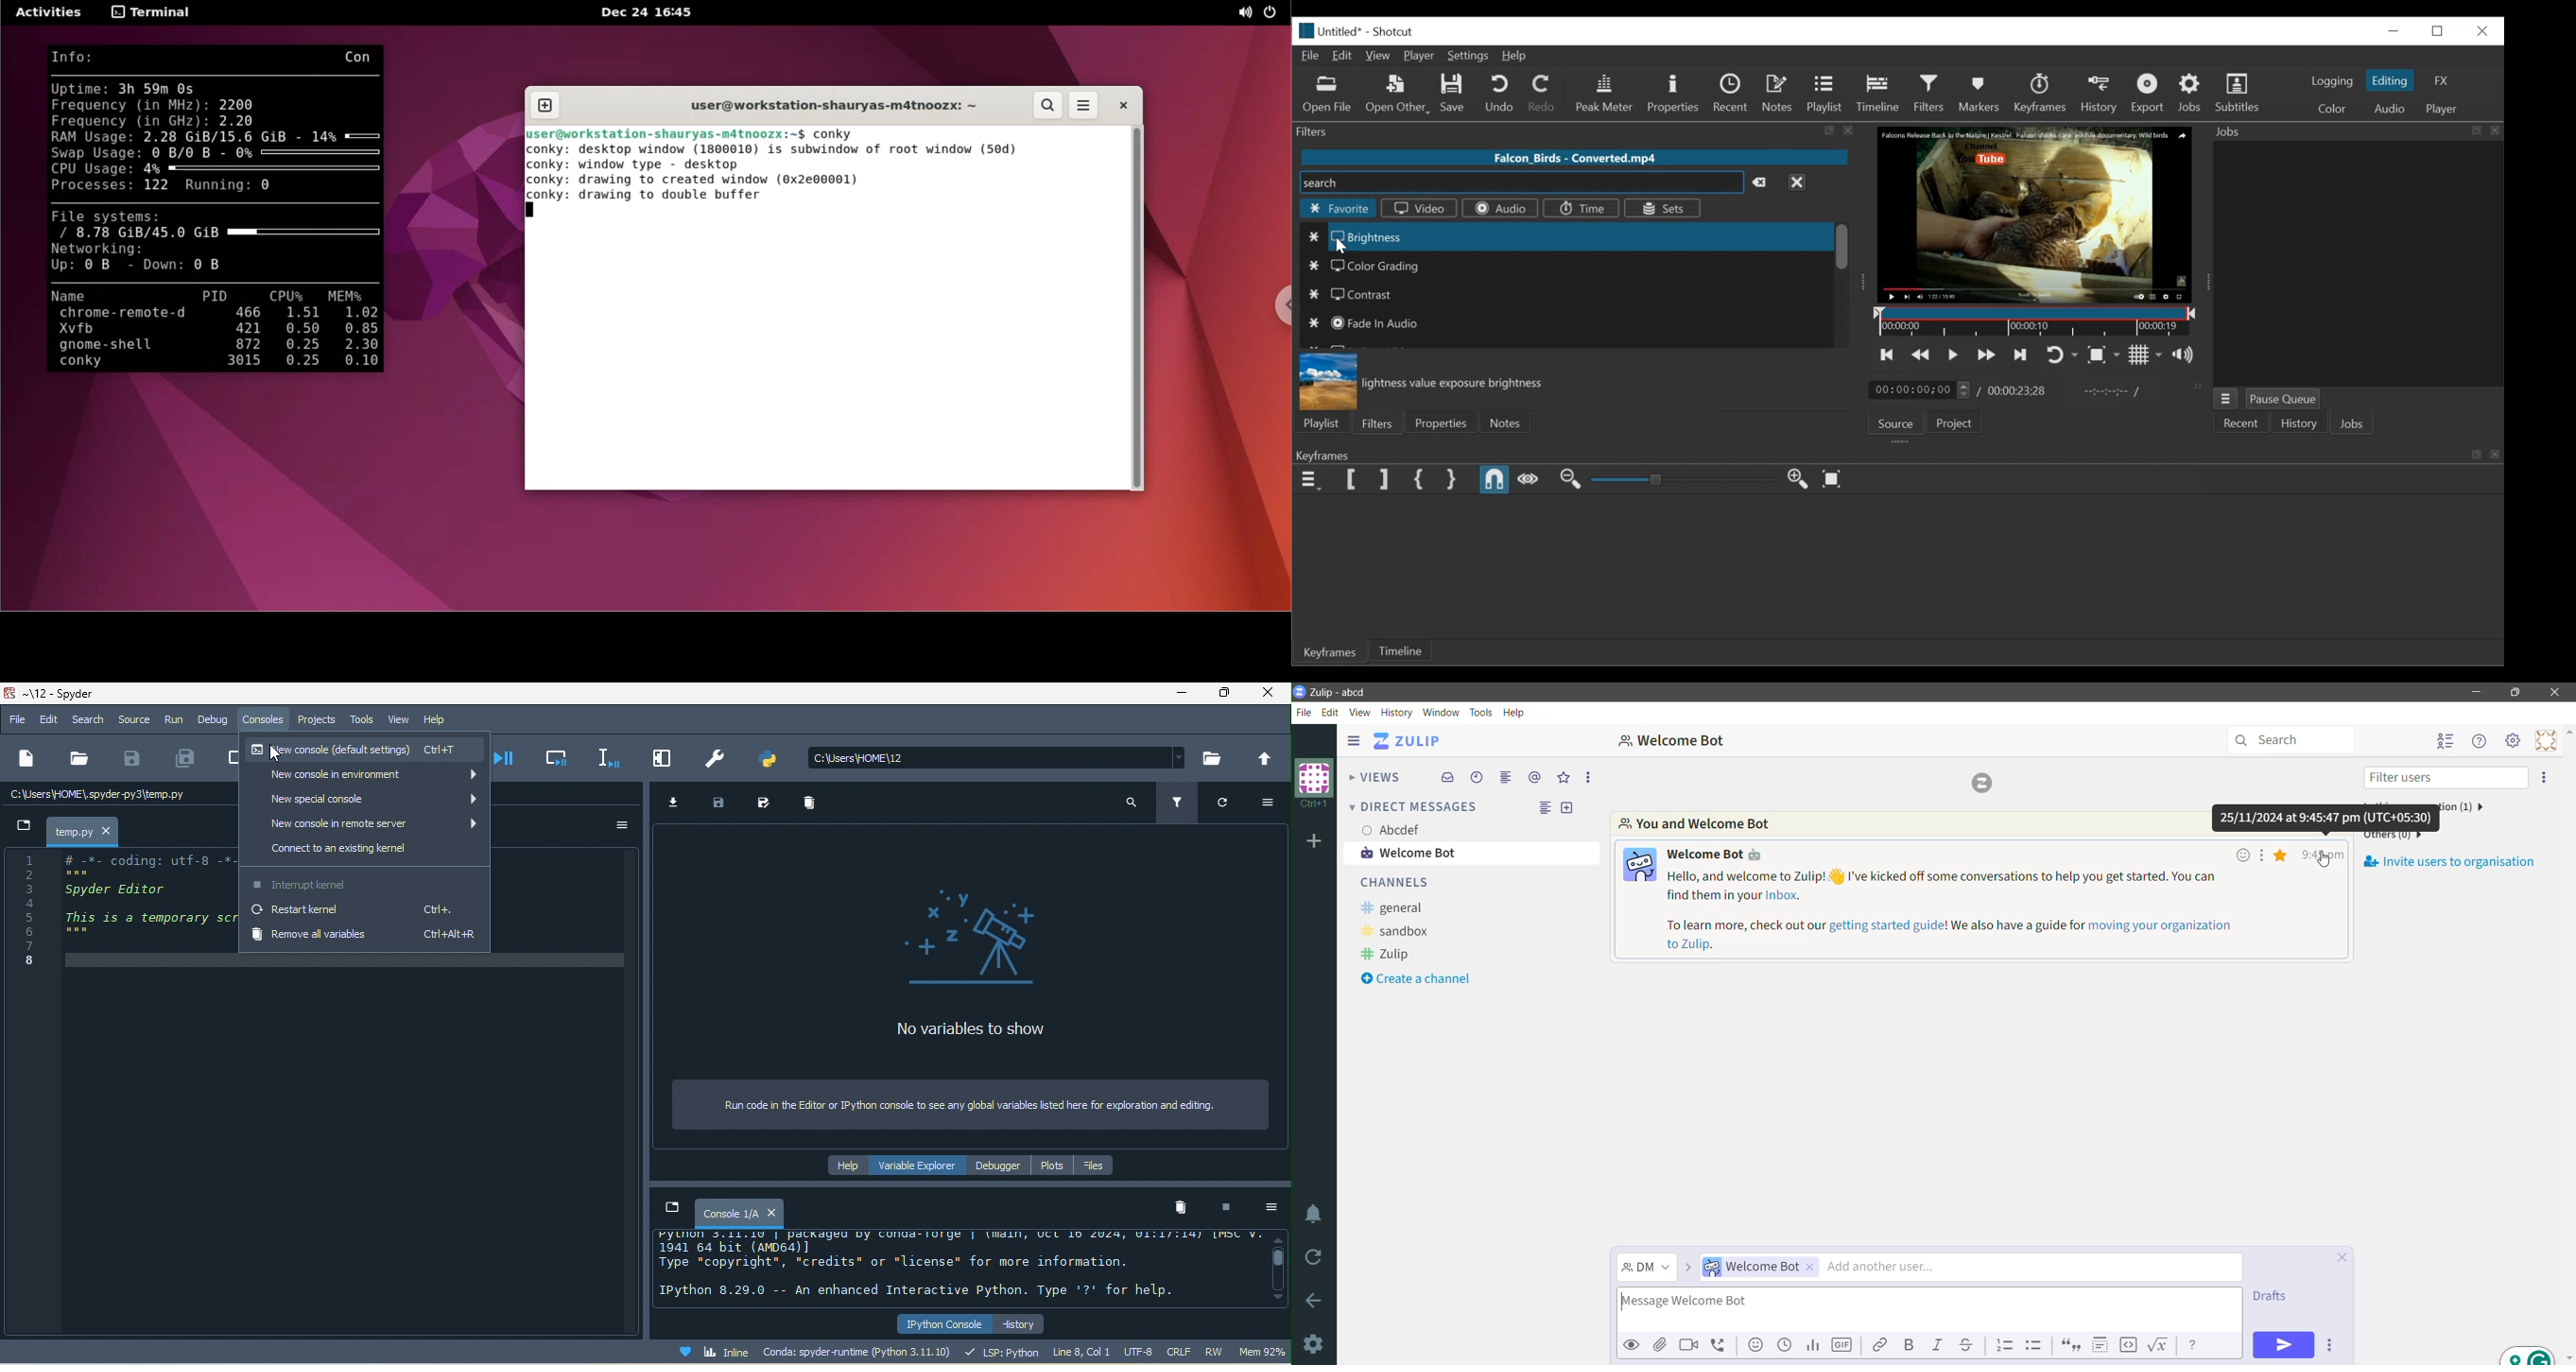 This screenshot has width=2576, height=1372. I want to click on new console in environment, so click(365, 777).